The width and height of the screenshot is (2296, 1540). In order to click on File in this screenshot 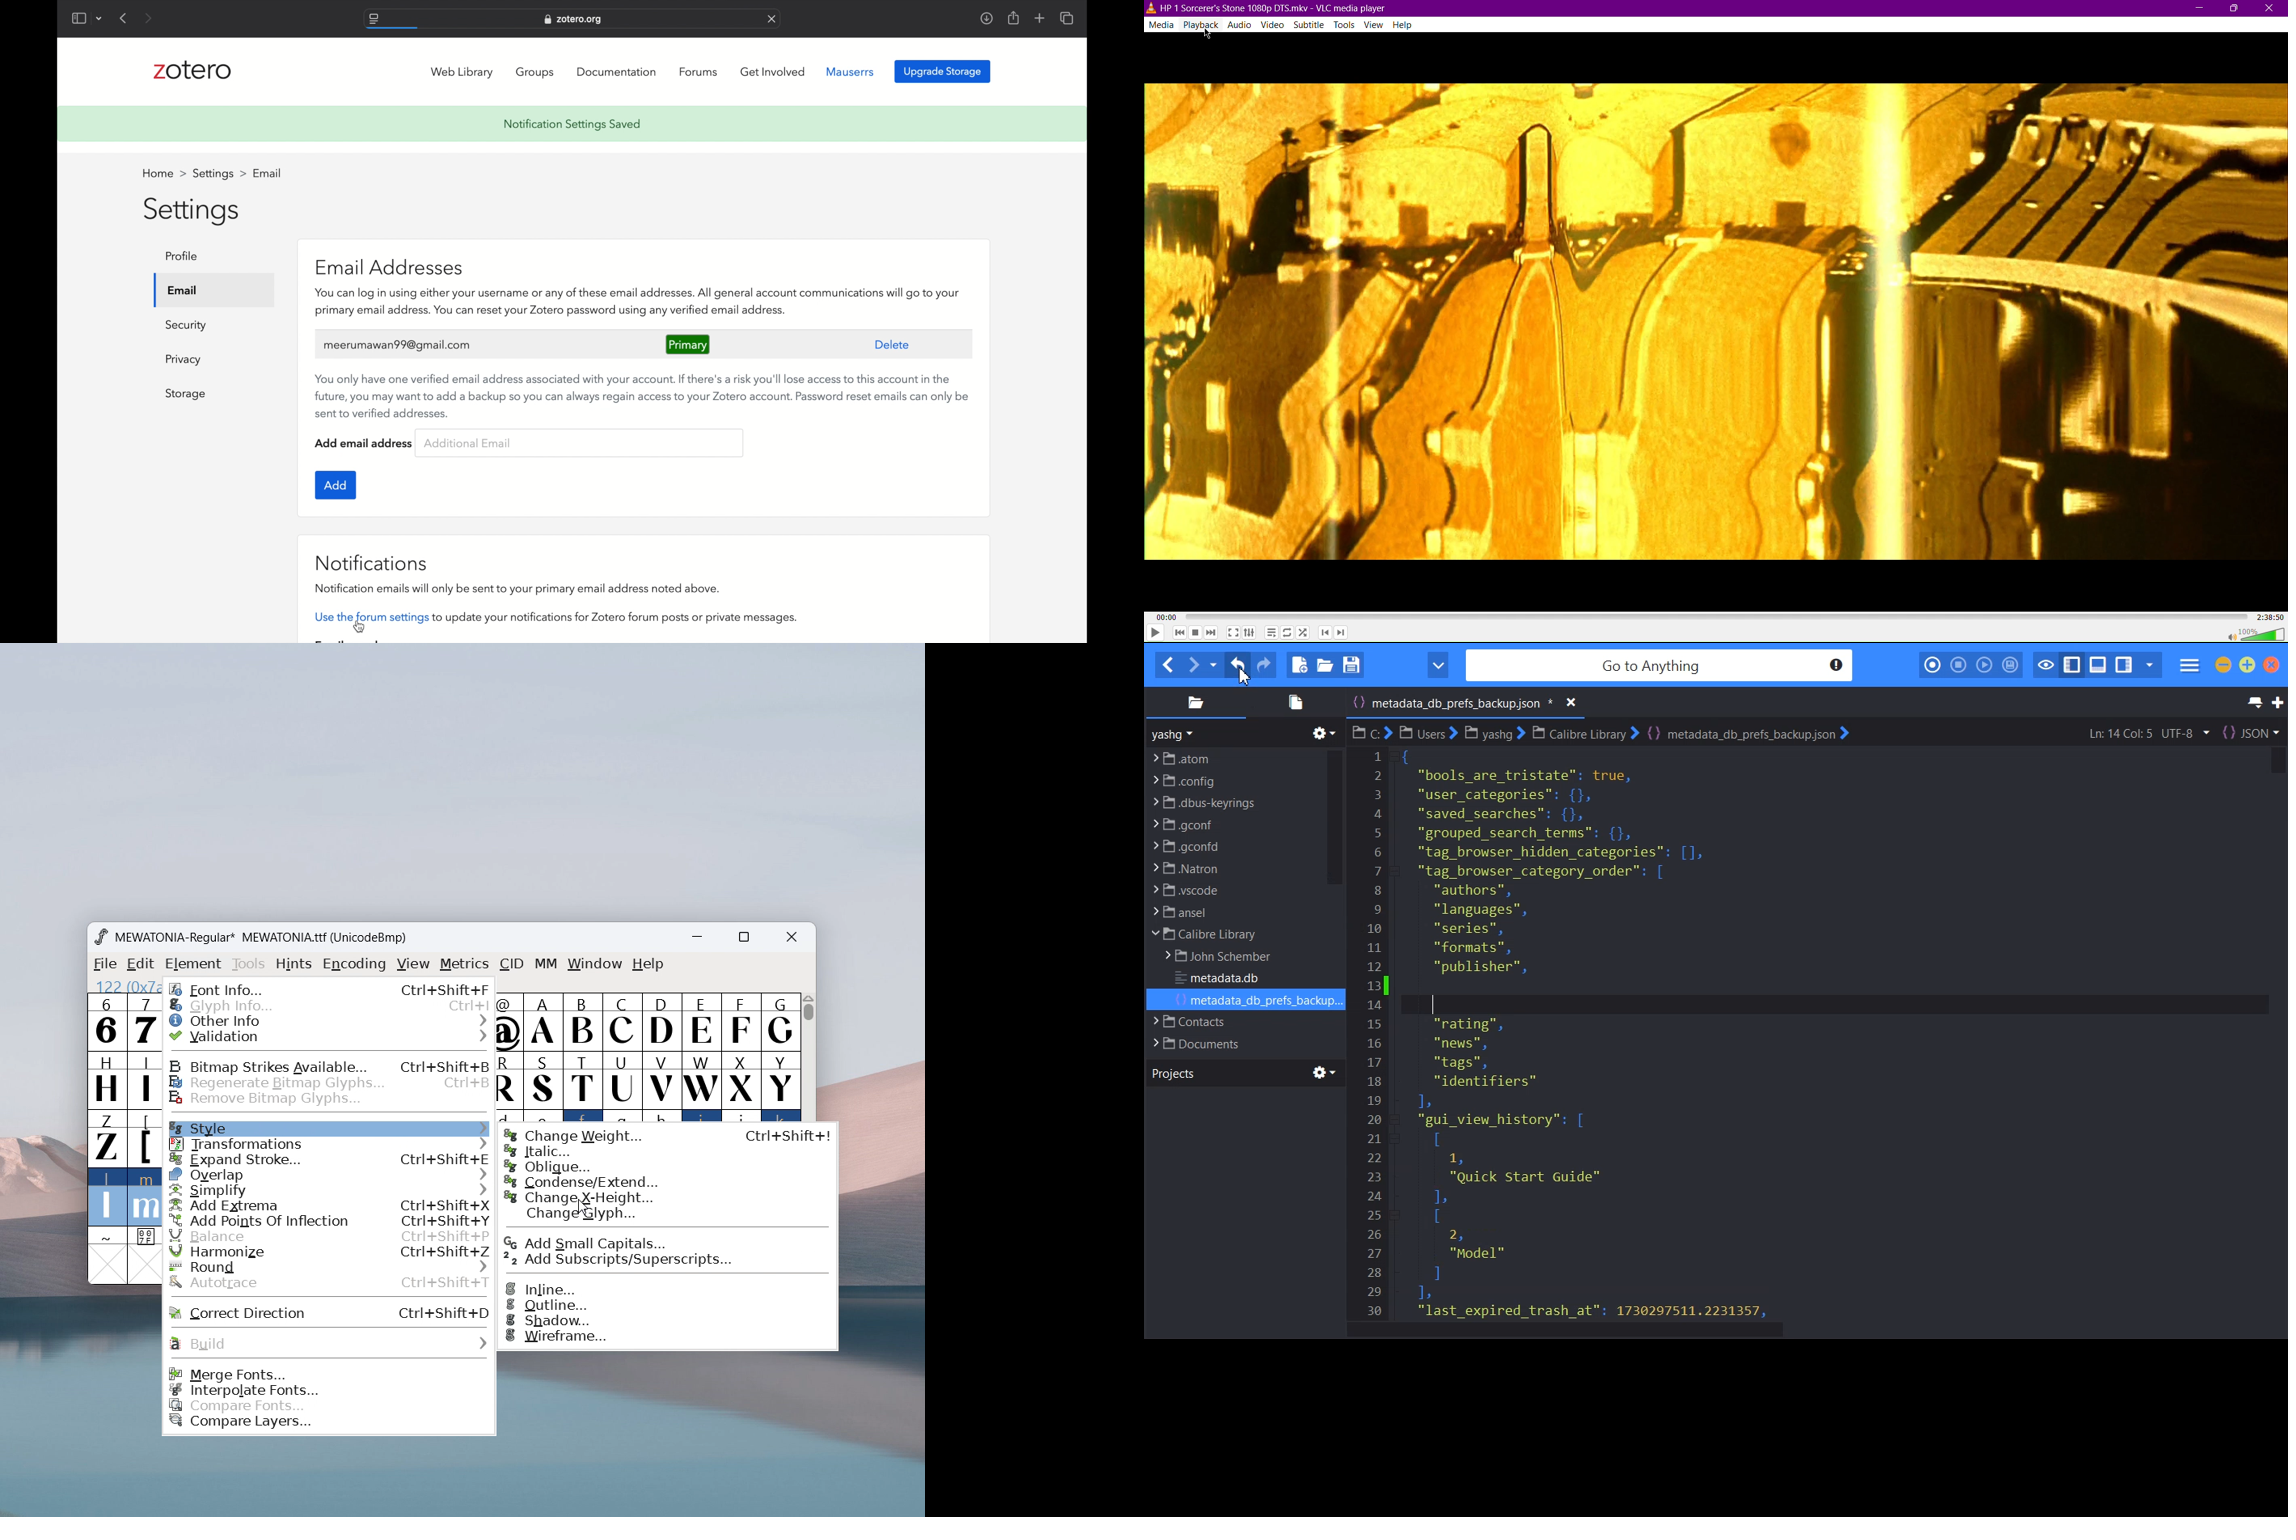, I will do `click(1232, 868)`.